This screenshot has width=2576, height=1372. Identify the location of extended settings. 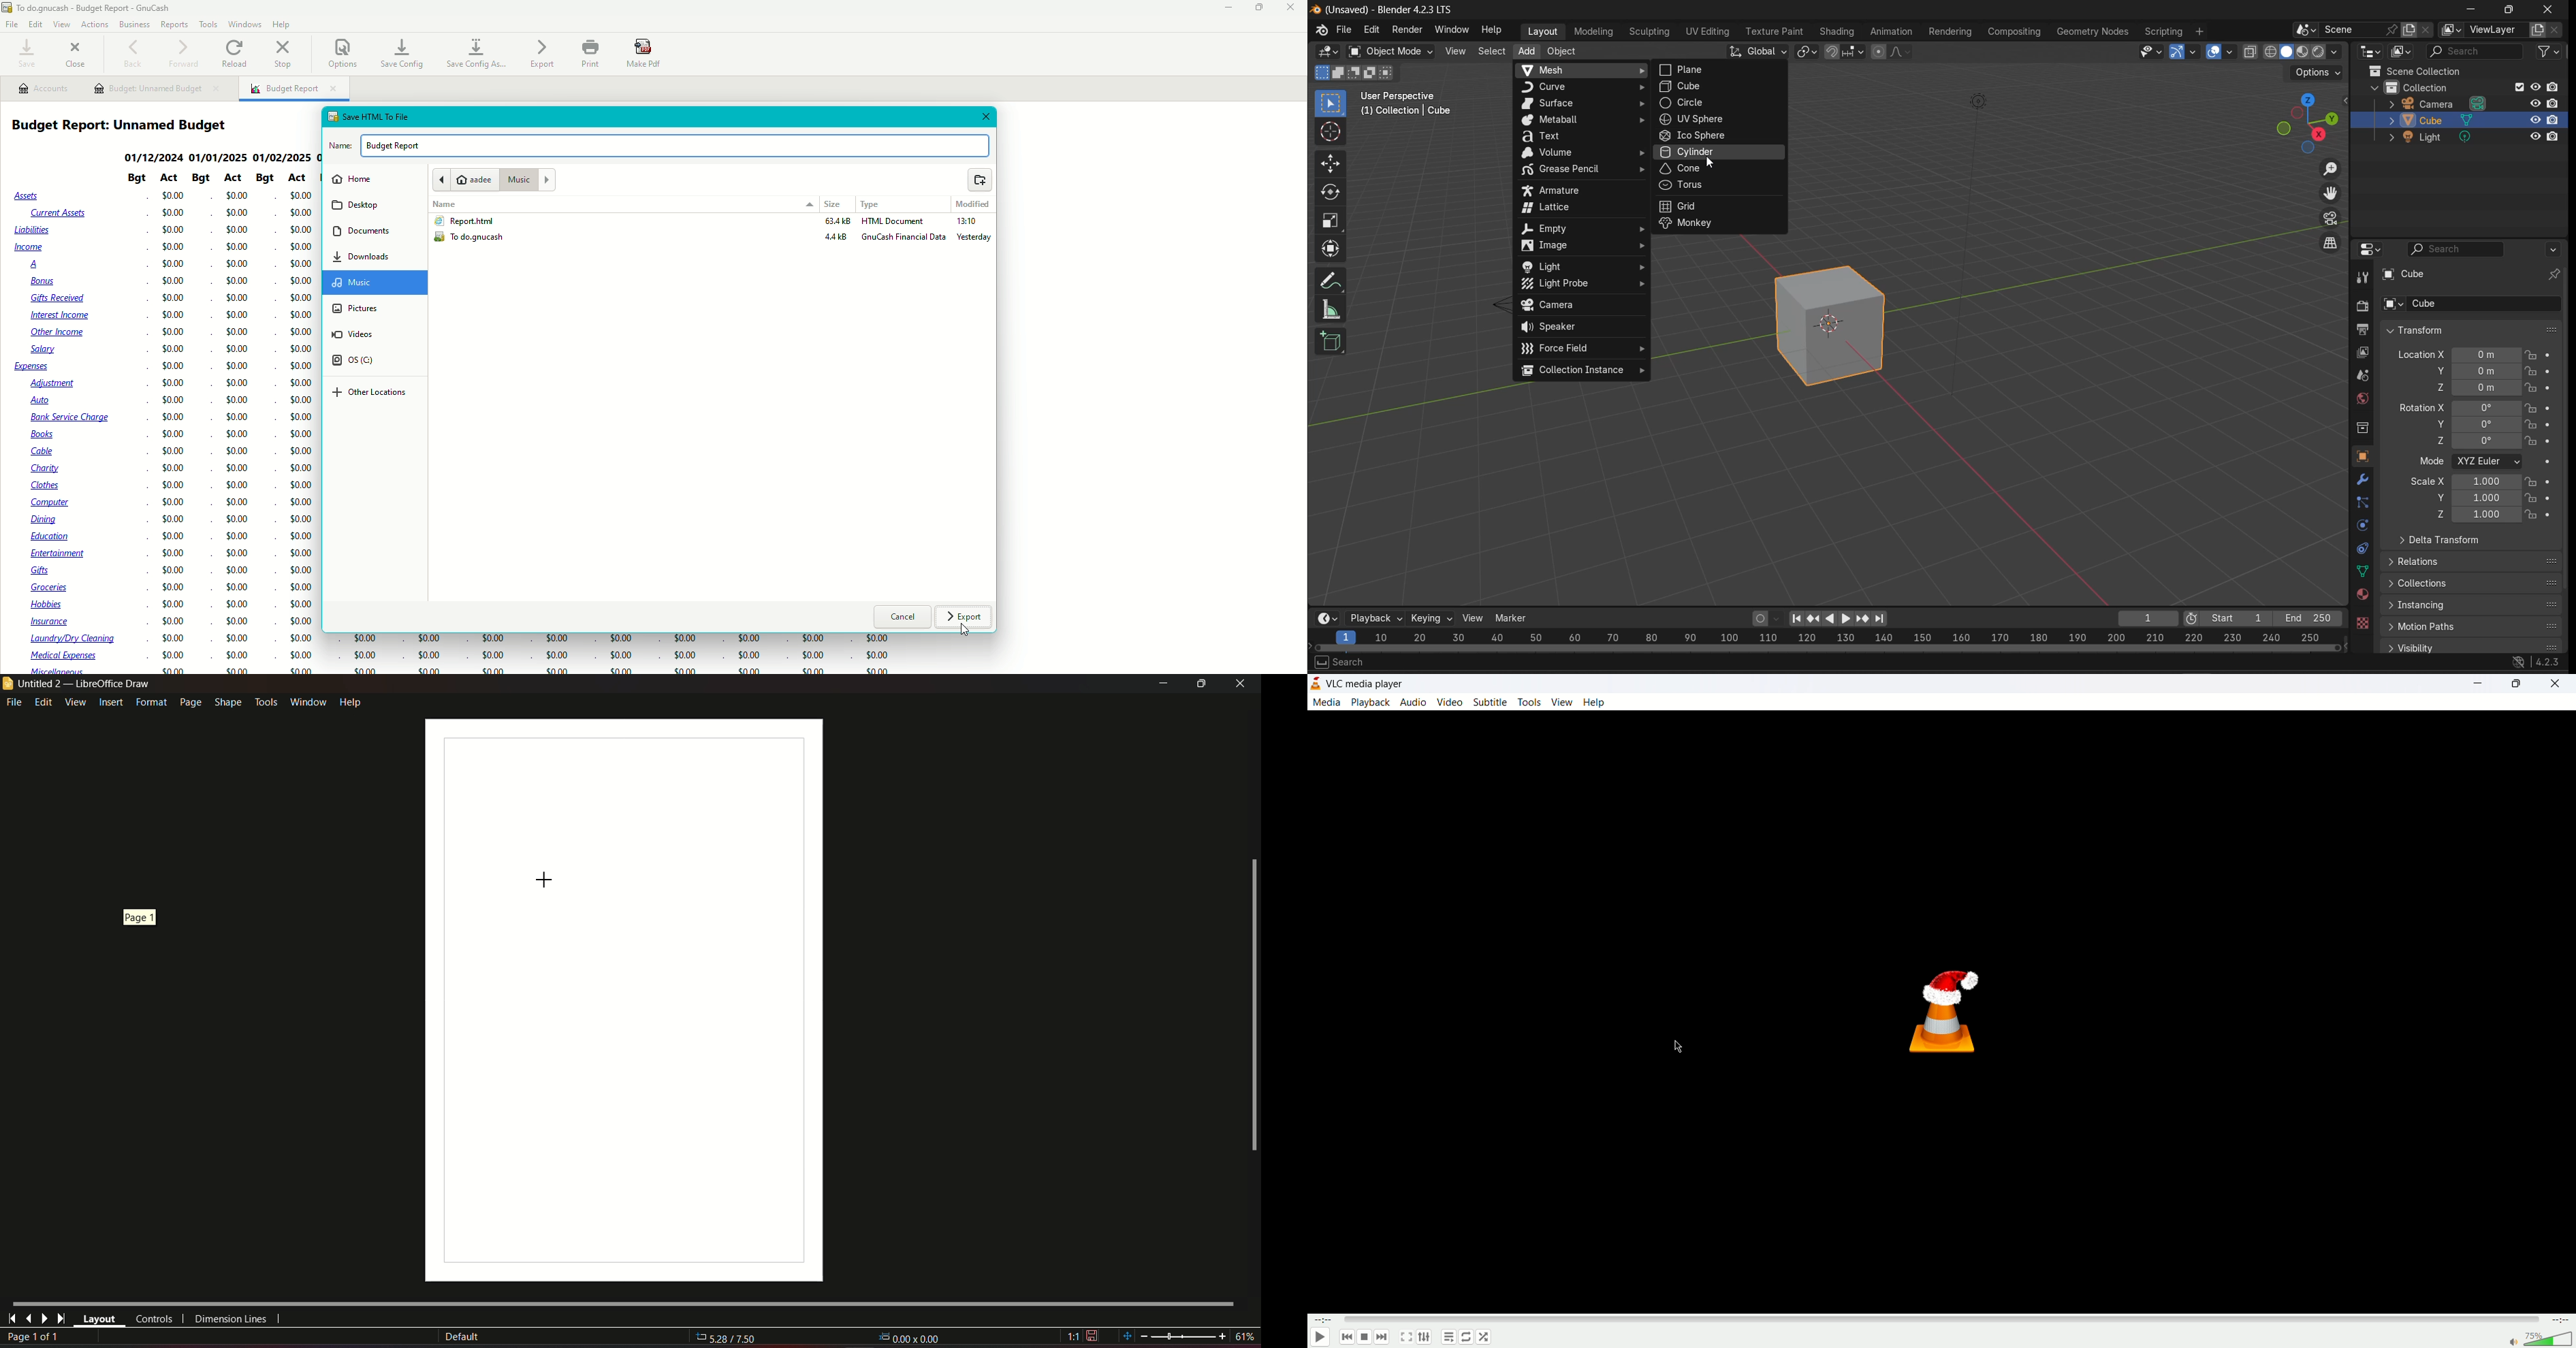
(1424, 1337).